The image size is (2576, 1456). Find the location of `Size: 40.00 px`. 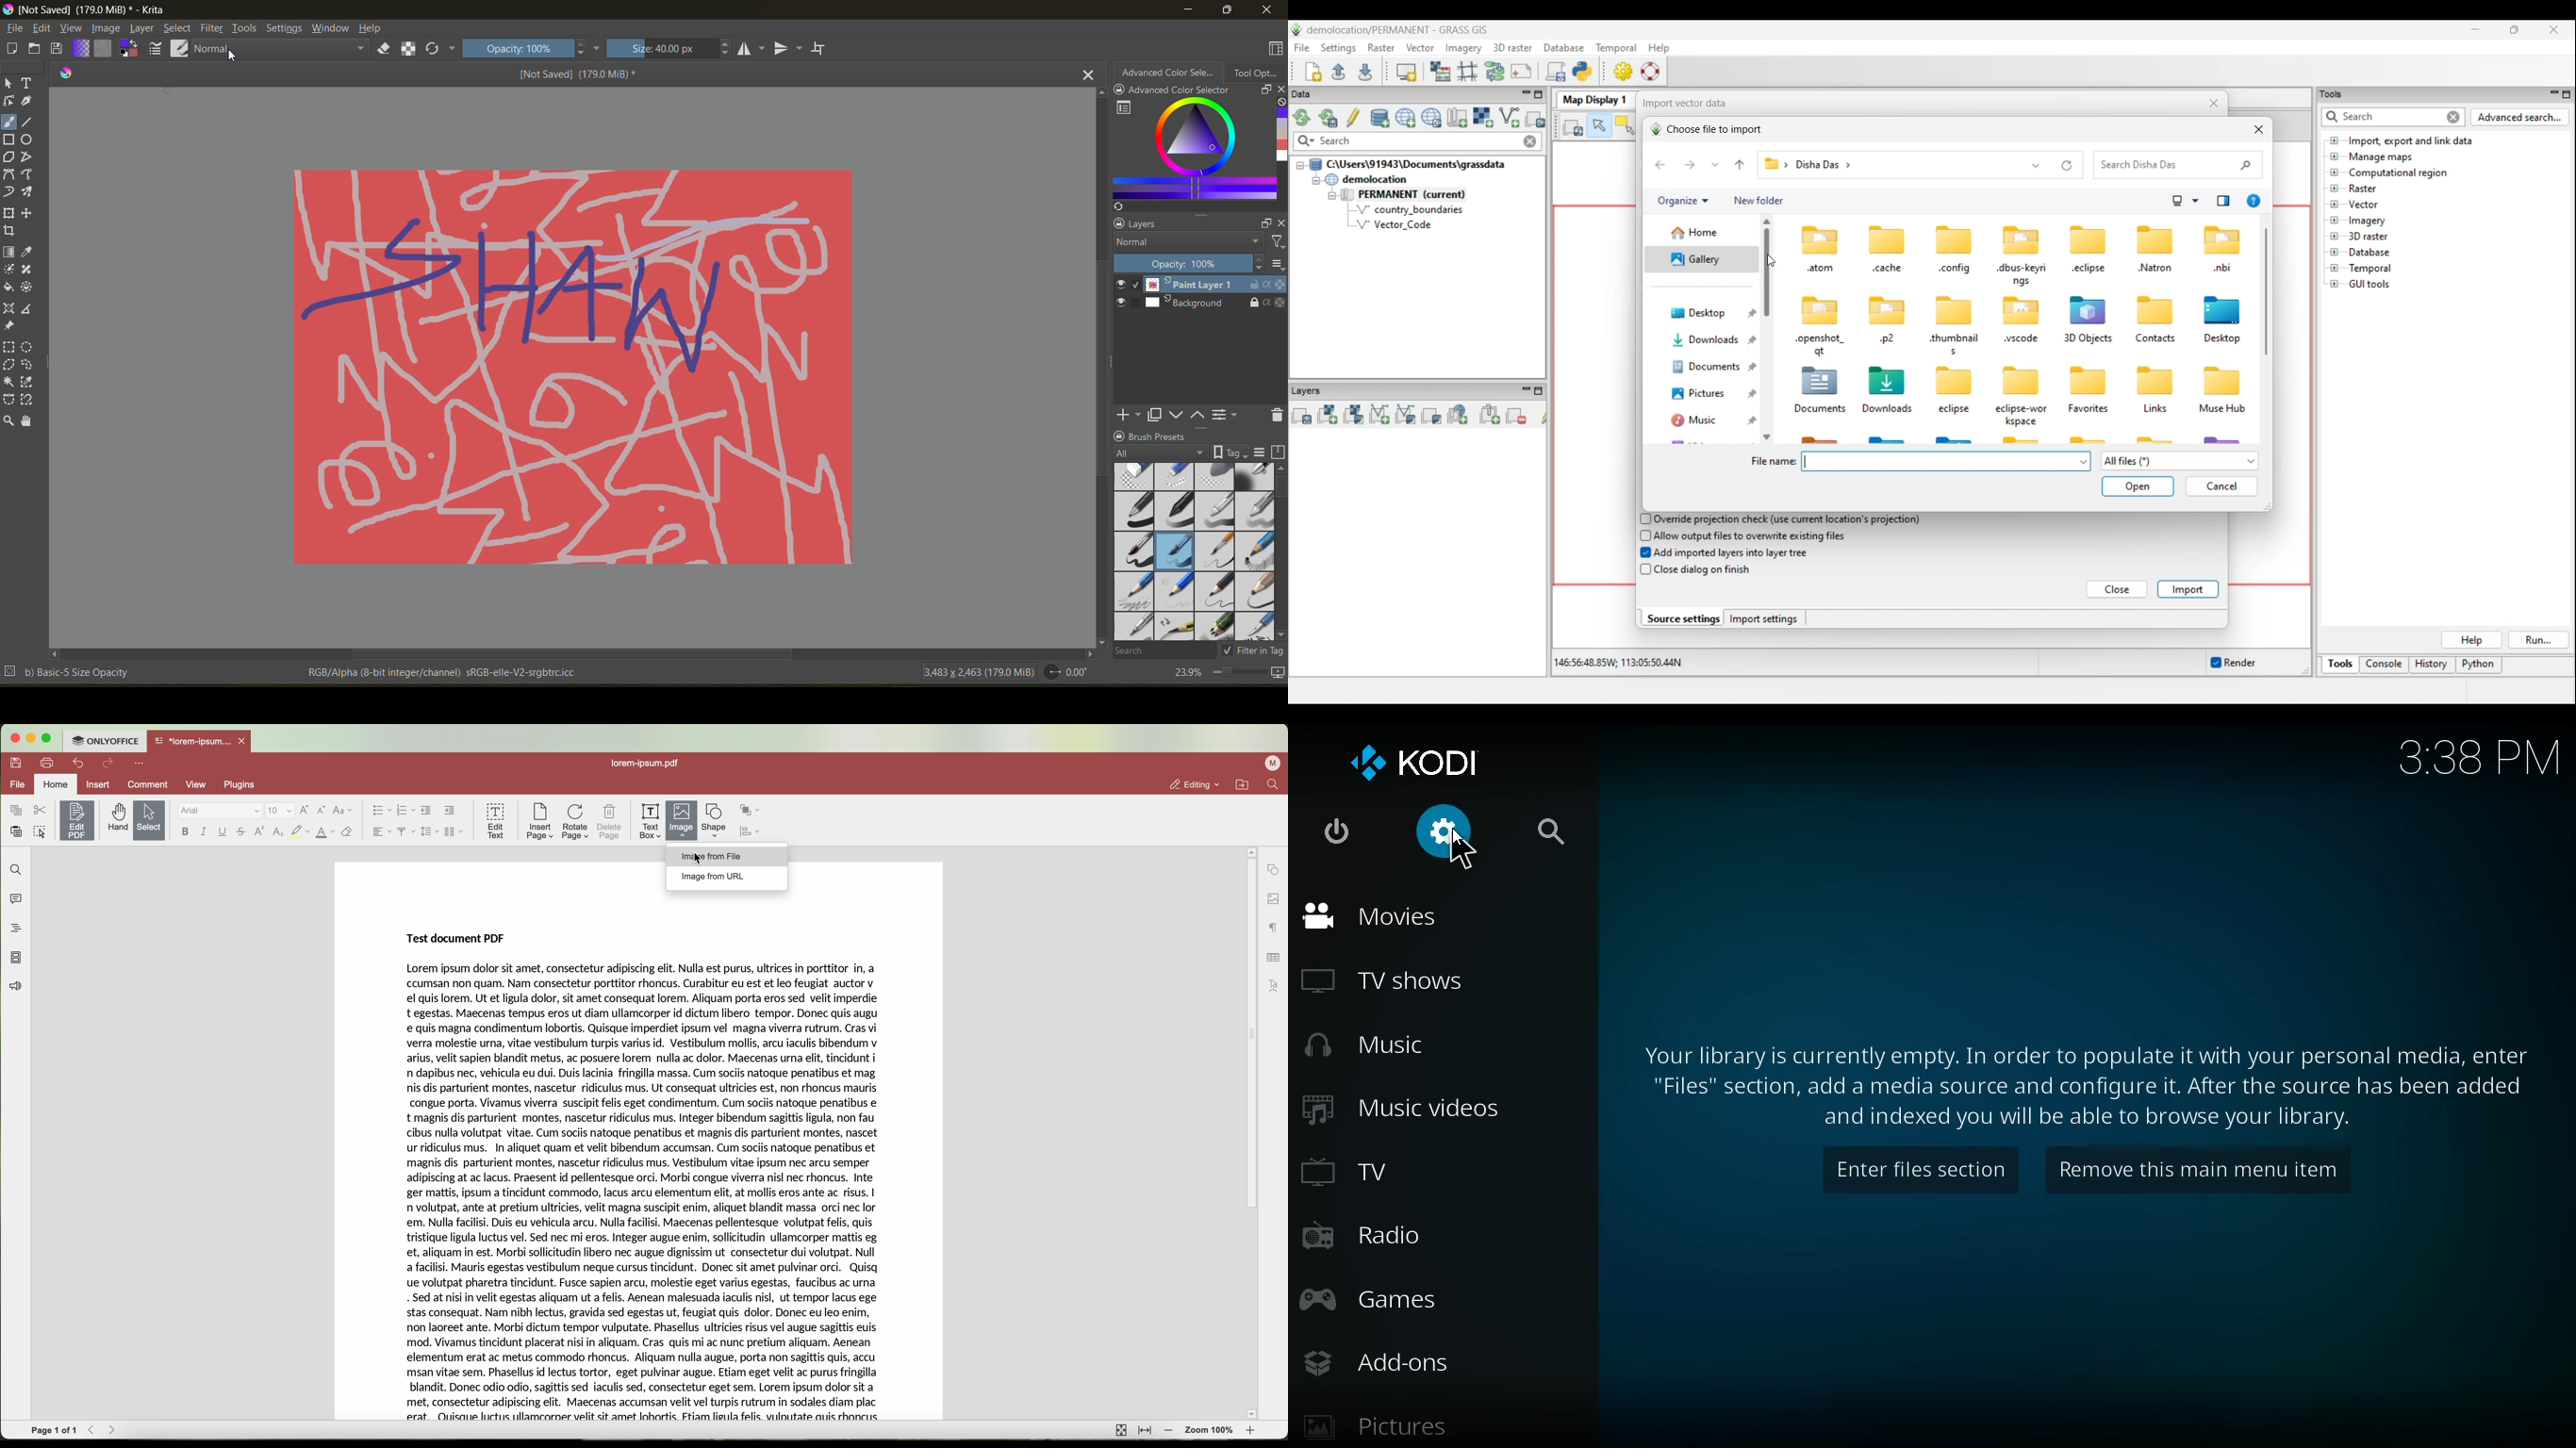

Size: 40.00 px is located at coordinates (671, 48).